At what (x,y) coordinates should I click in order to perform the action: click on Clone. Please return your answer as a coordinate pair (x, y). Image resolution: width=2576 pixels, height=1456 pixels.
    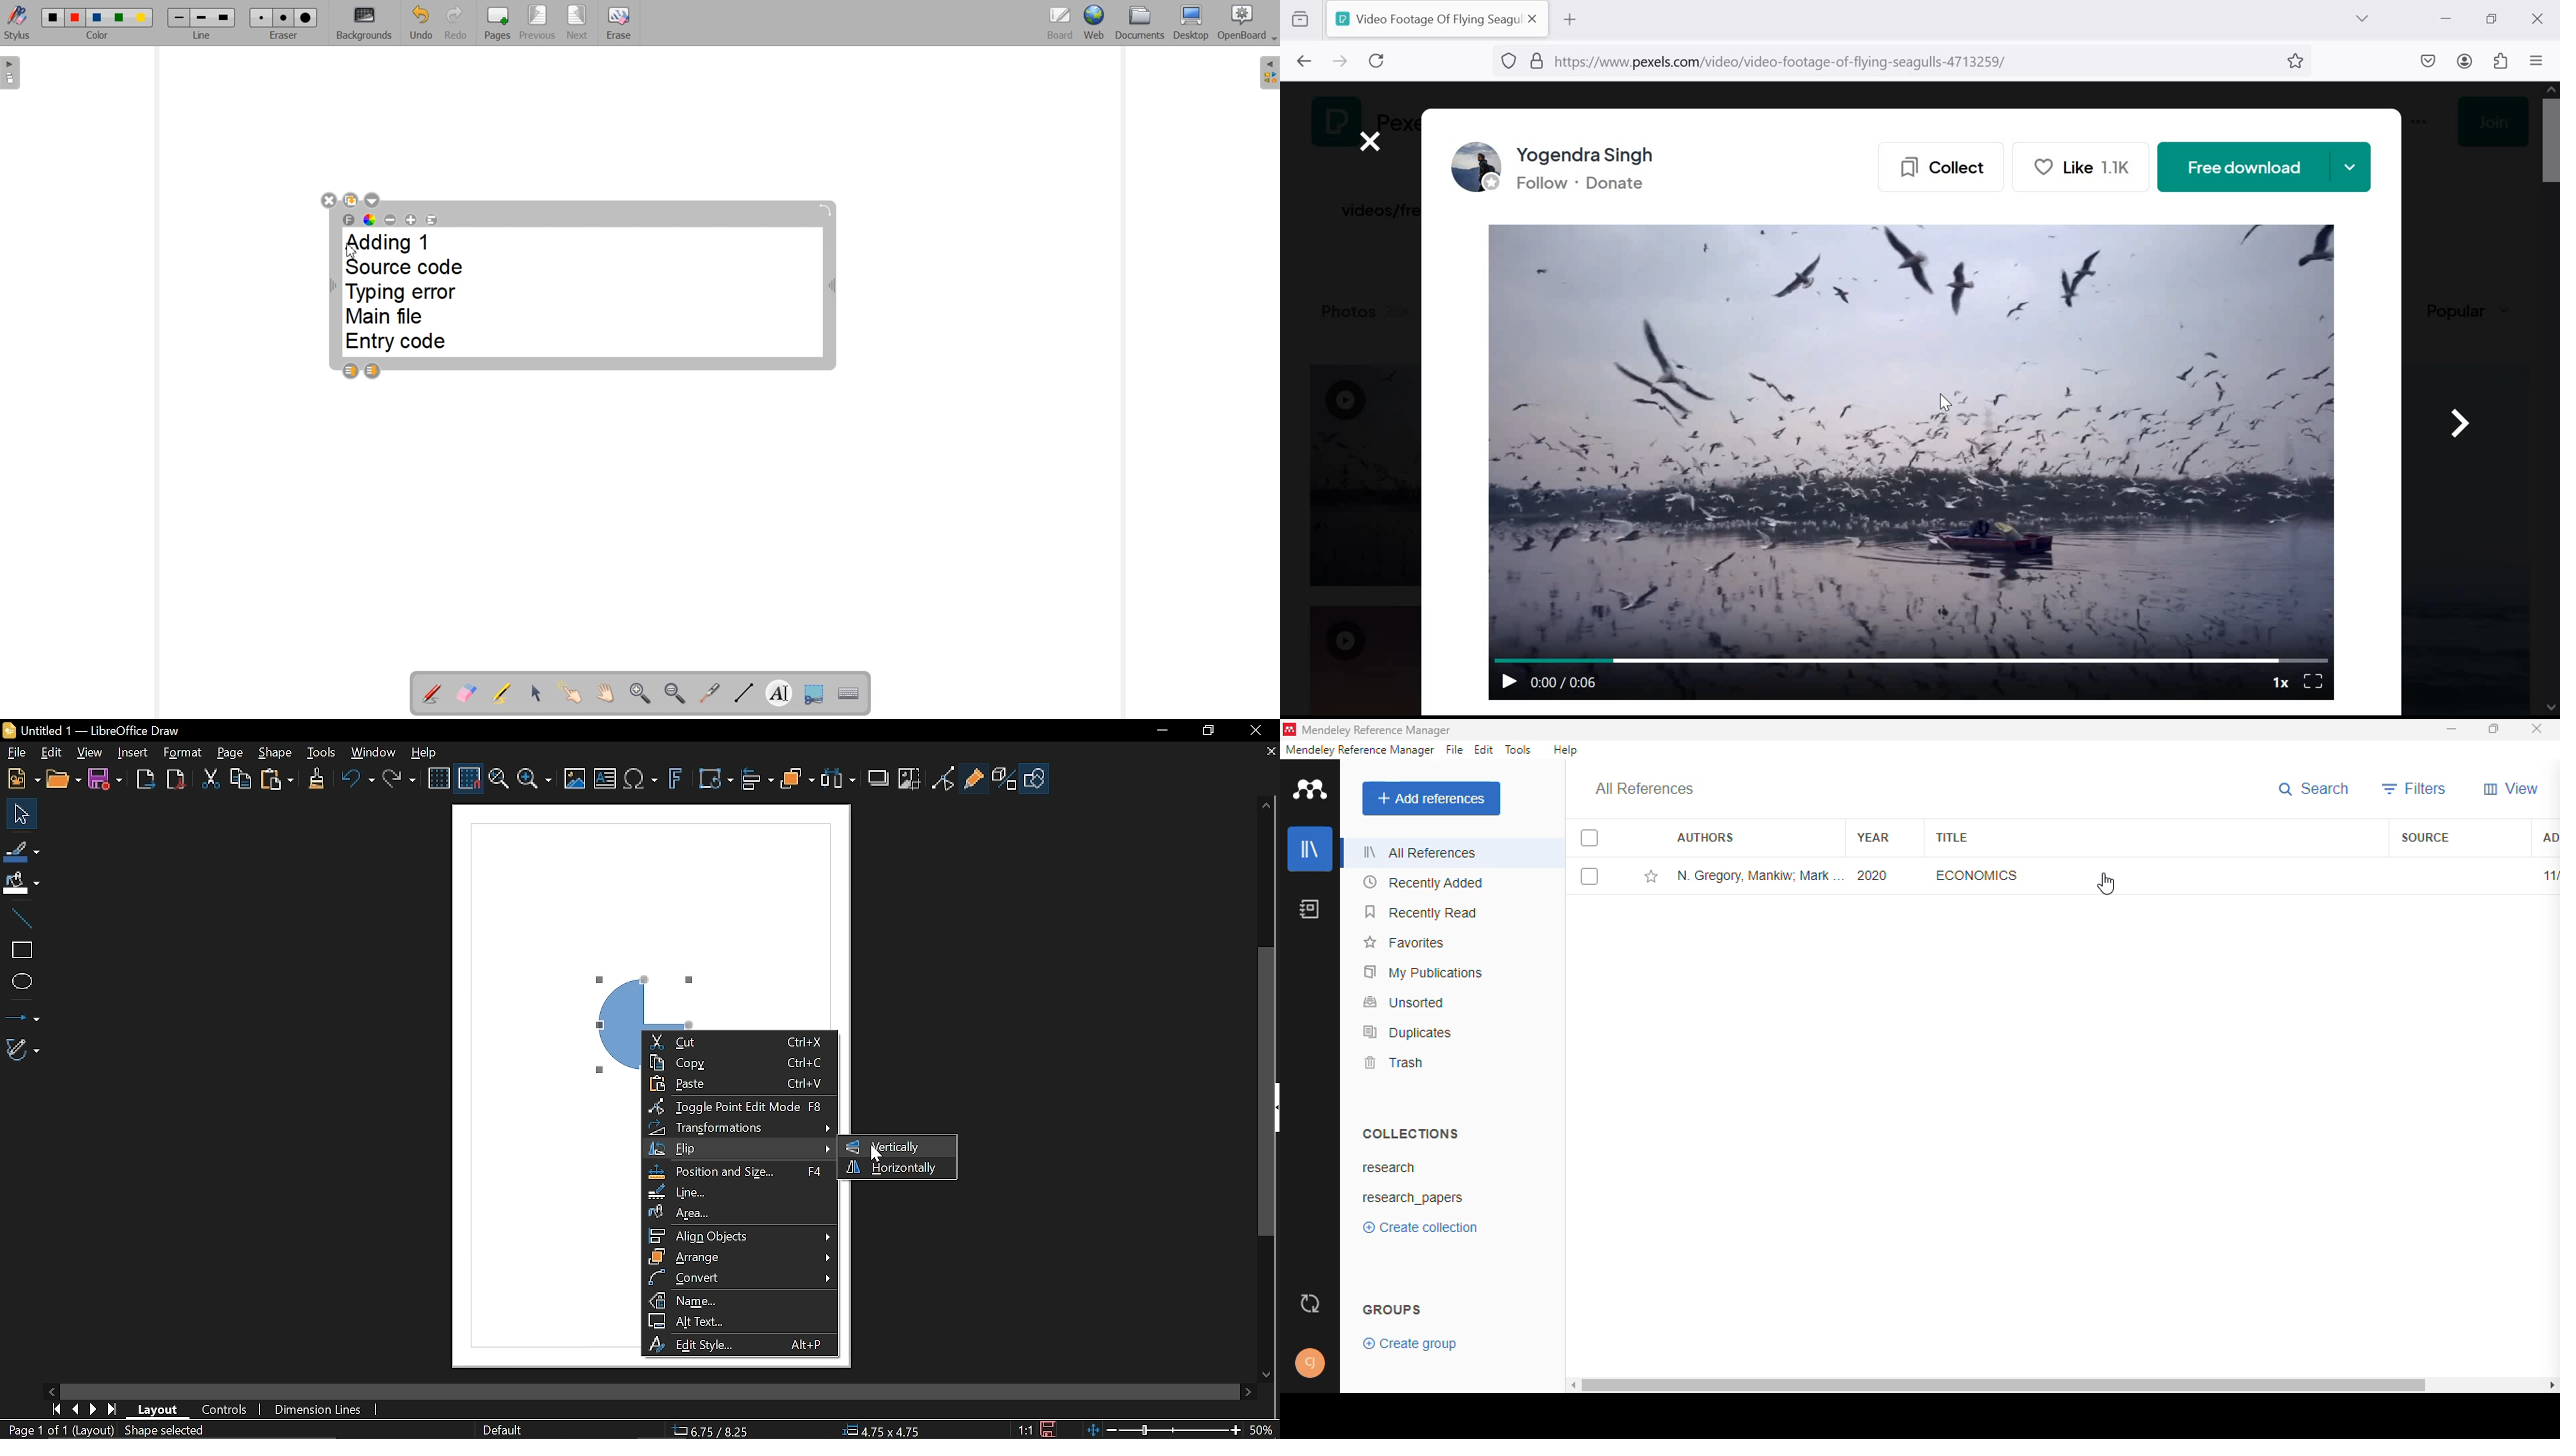
    Looking at the image, I should click on (316, 779).